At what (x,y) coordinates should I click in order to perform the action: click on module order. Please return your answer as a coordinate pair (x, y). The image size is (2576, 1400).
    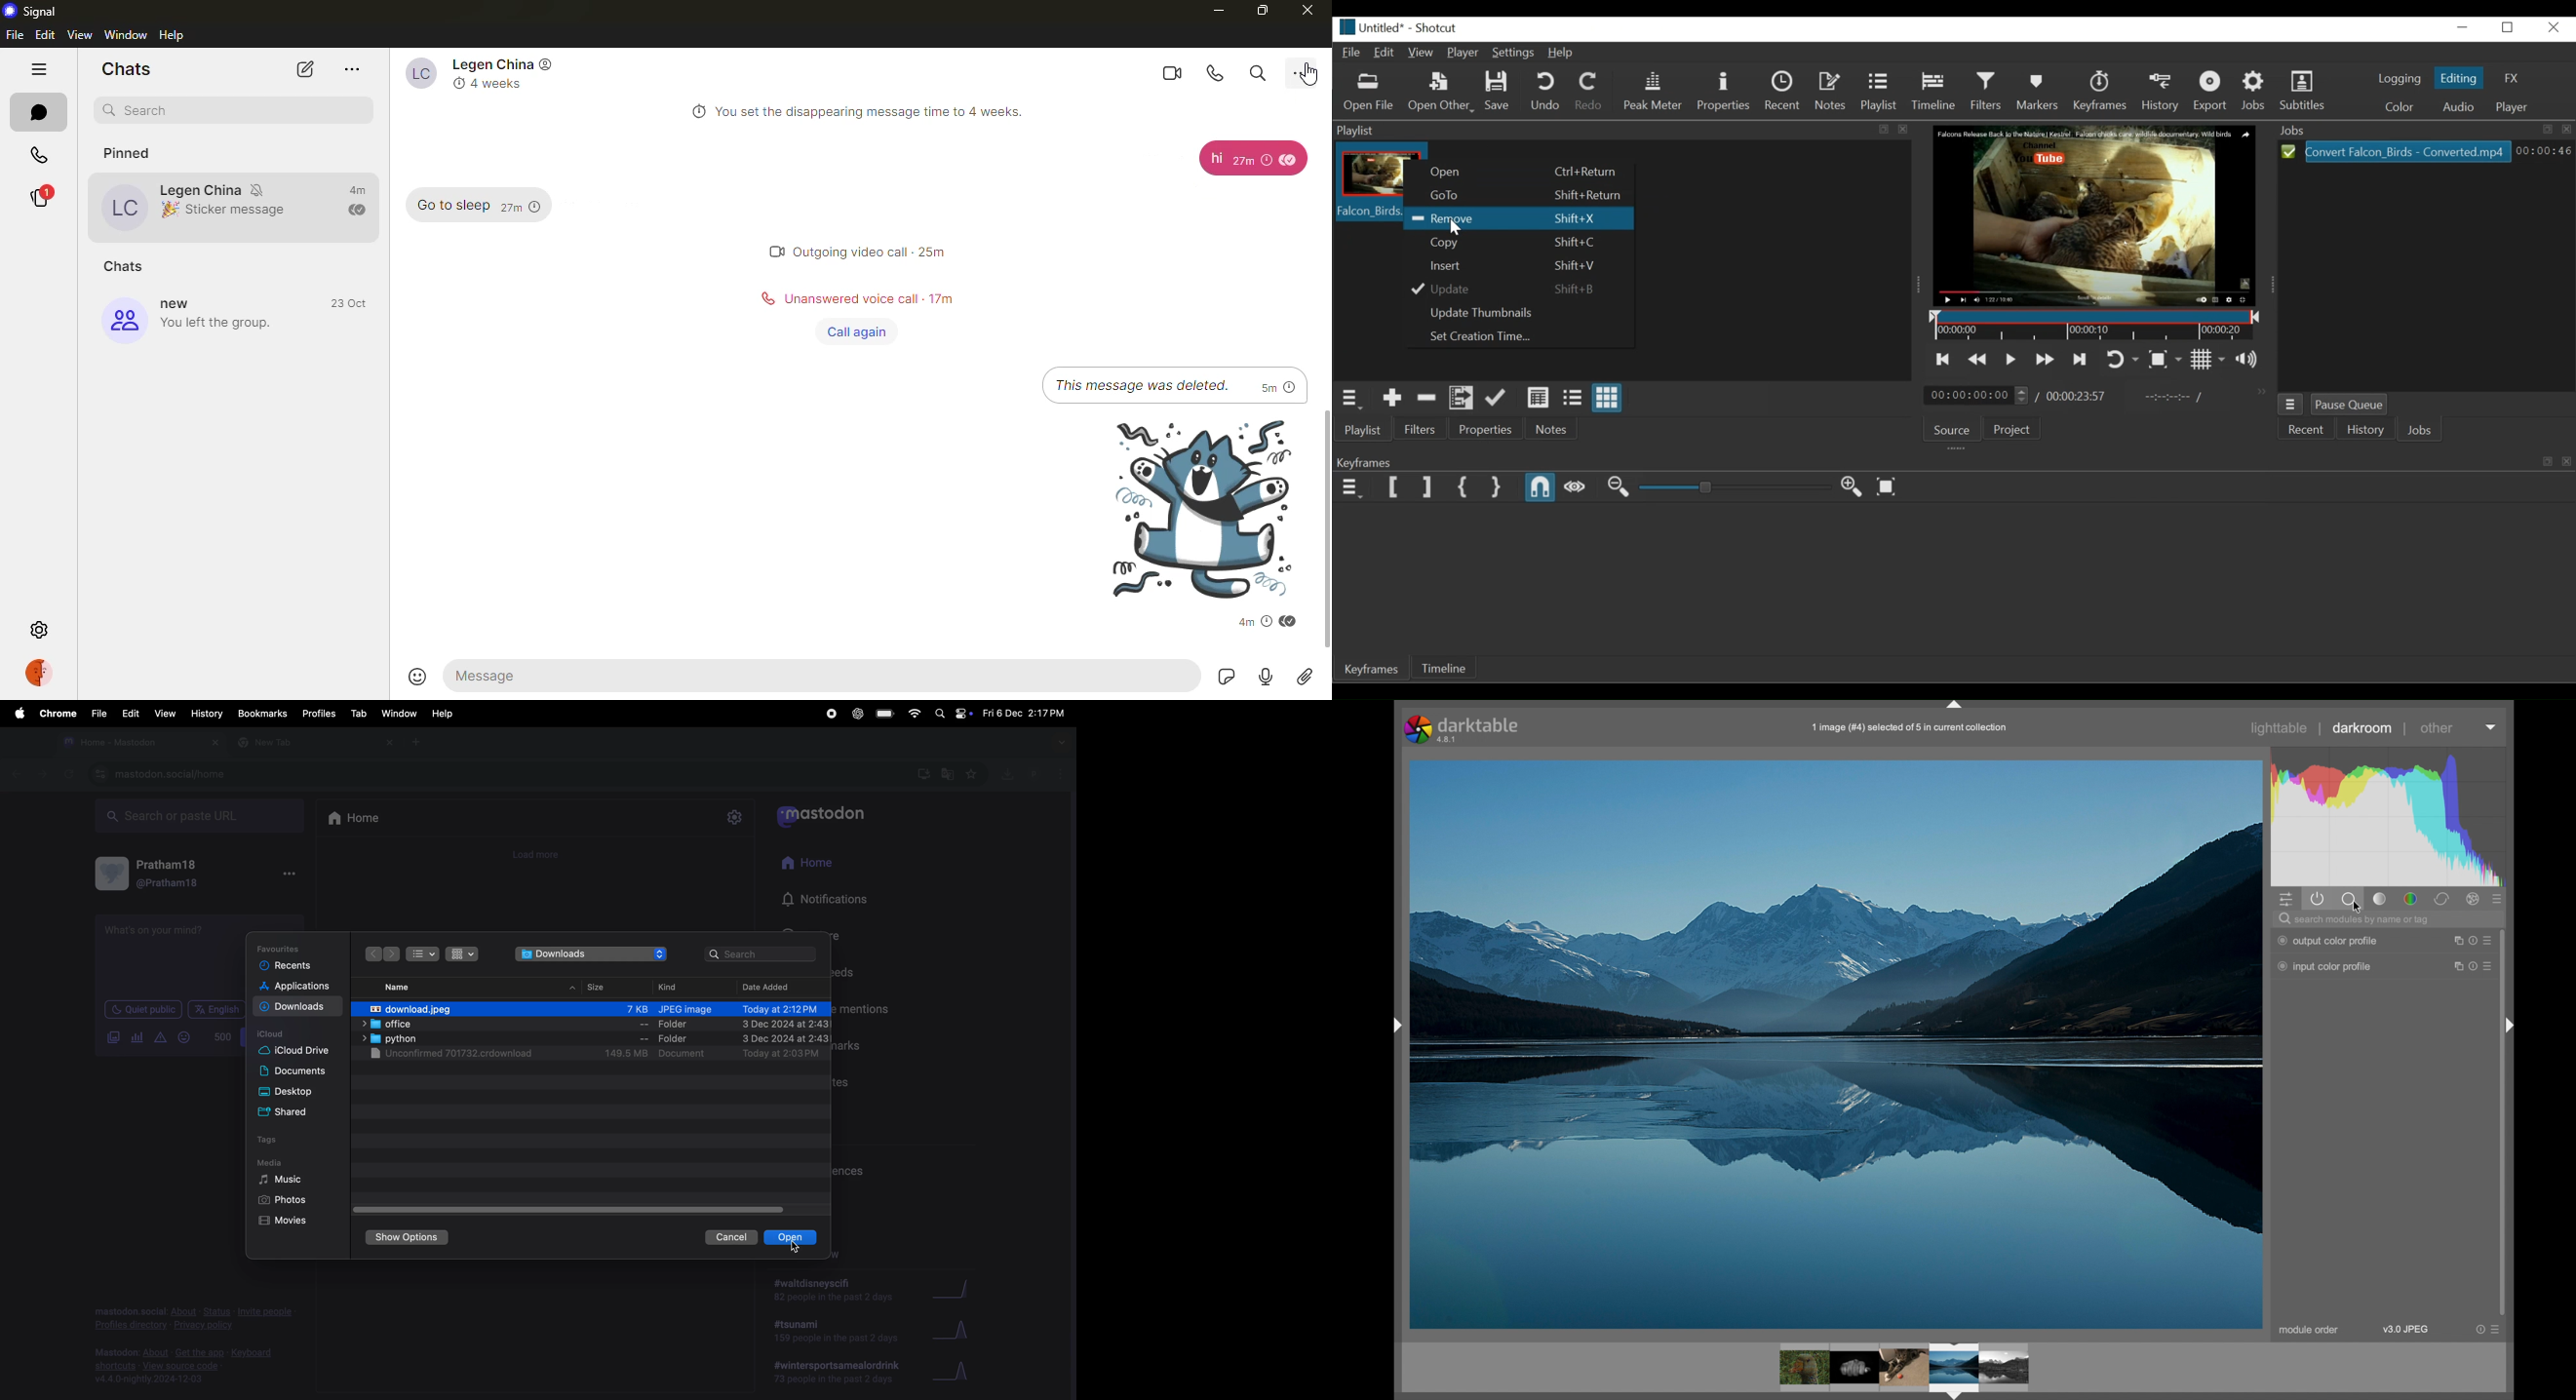
    Looking at the image, I should click on (2309, 1330).